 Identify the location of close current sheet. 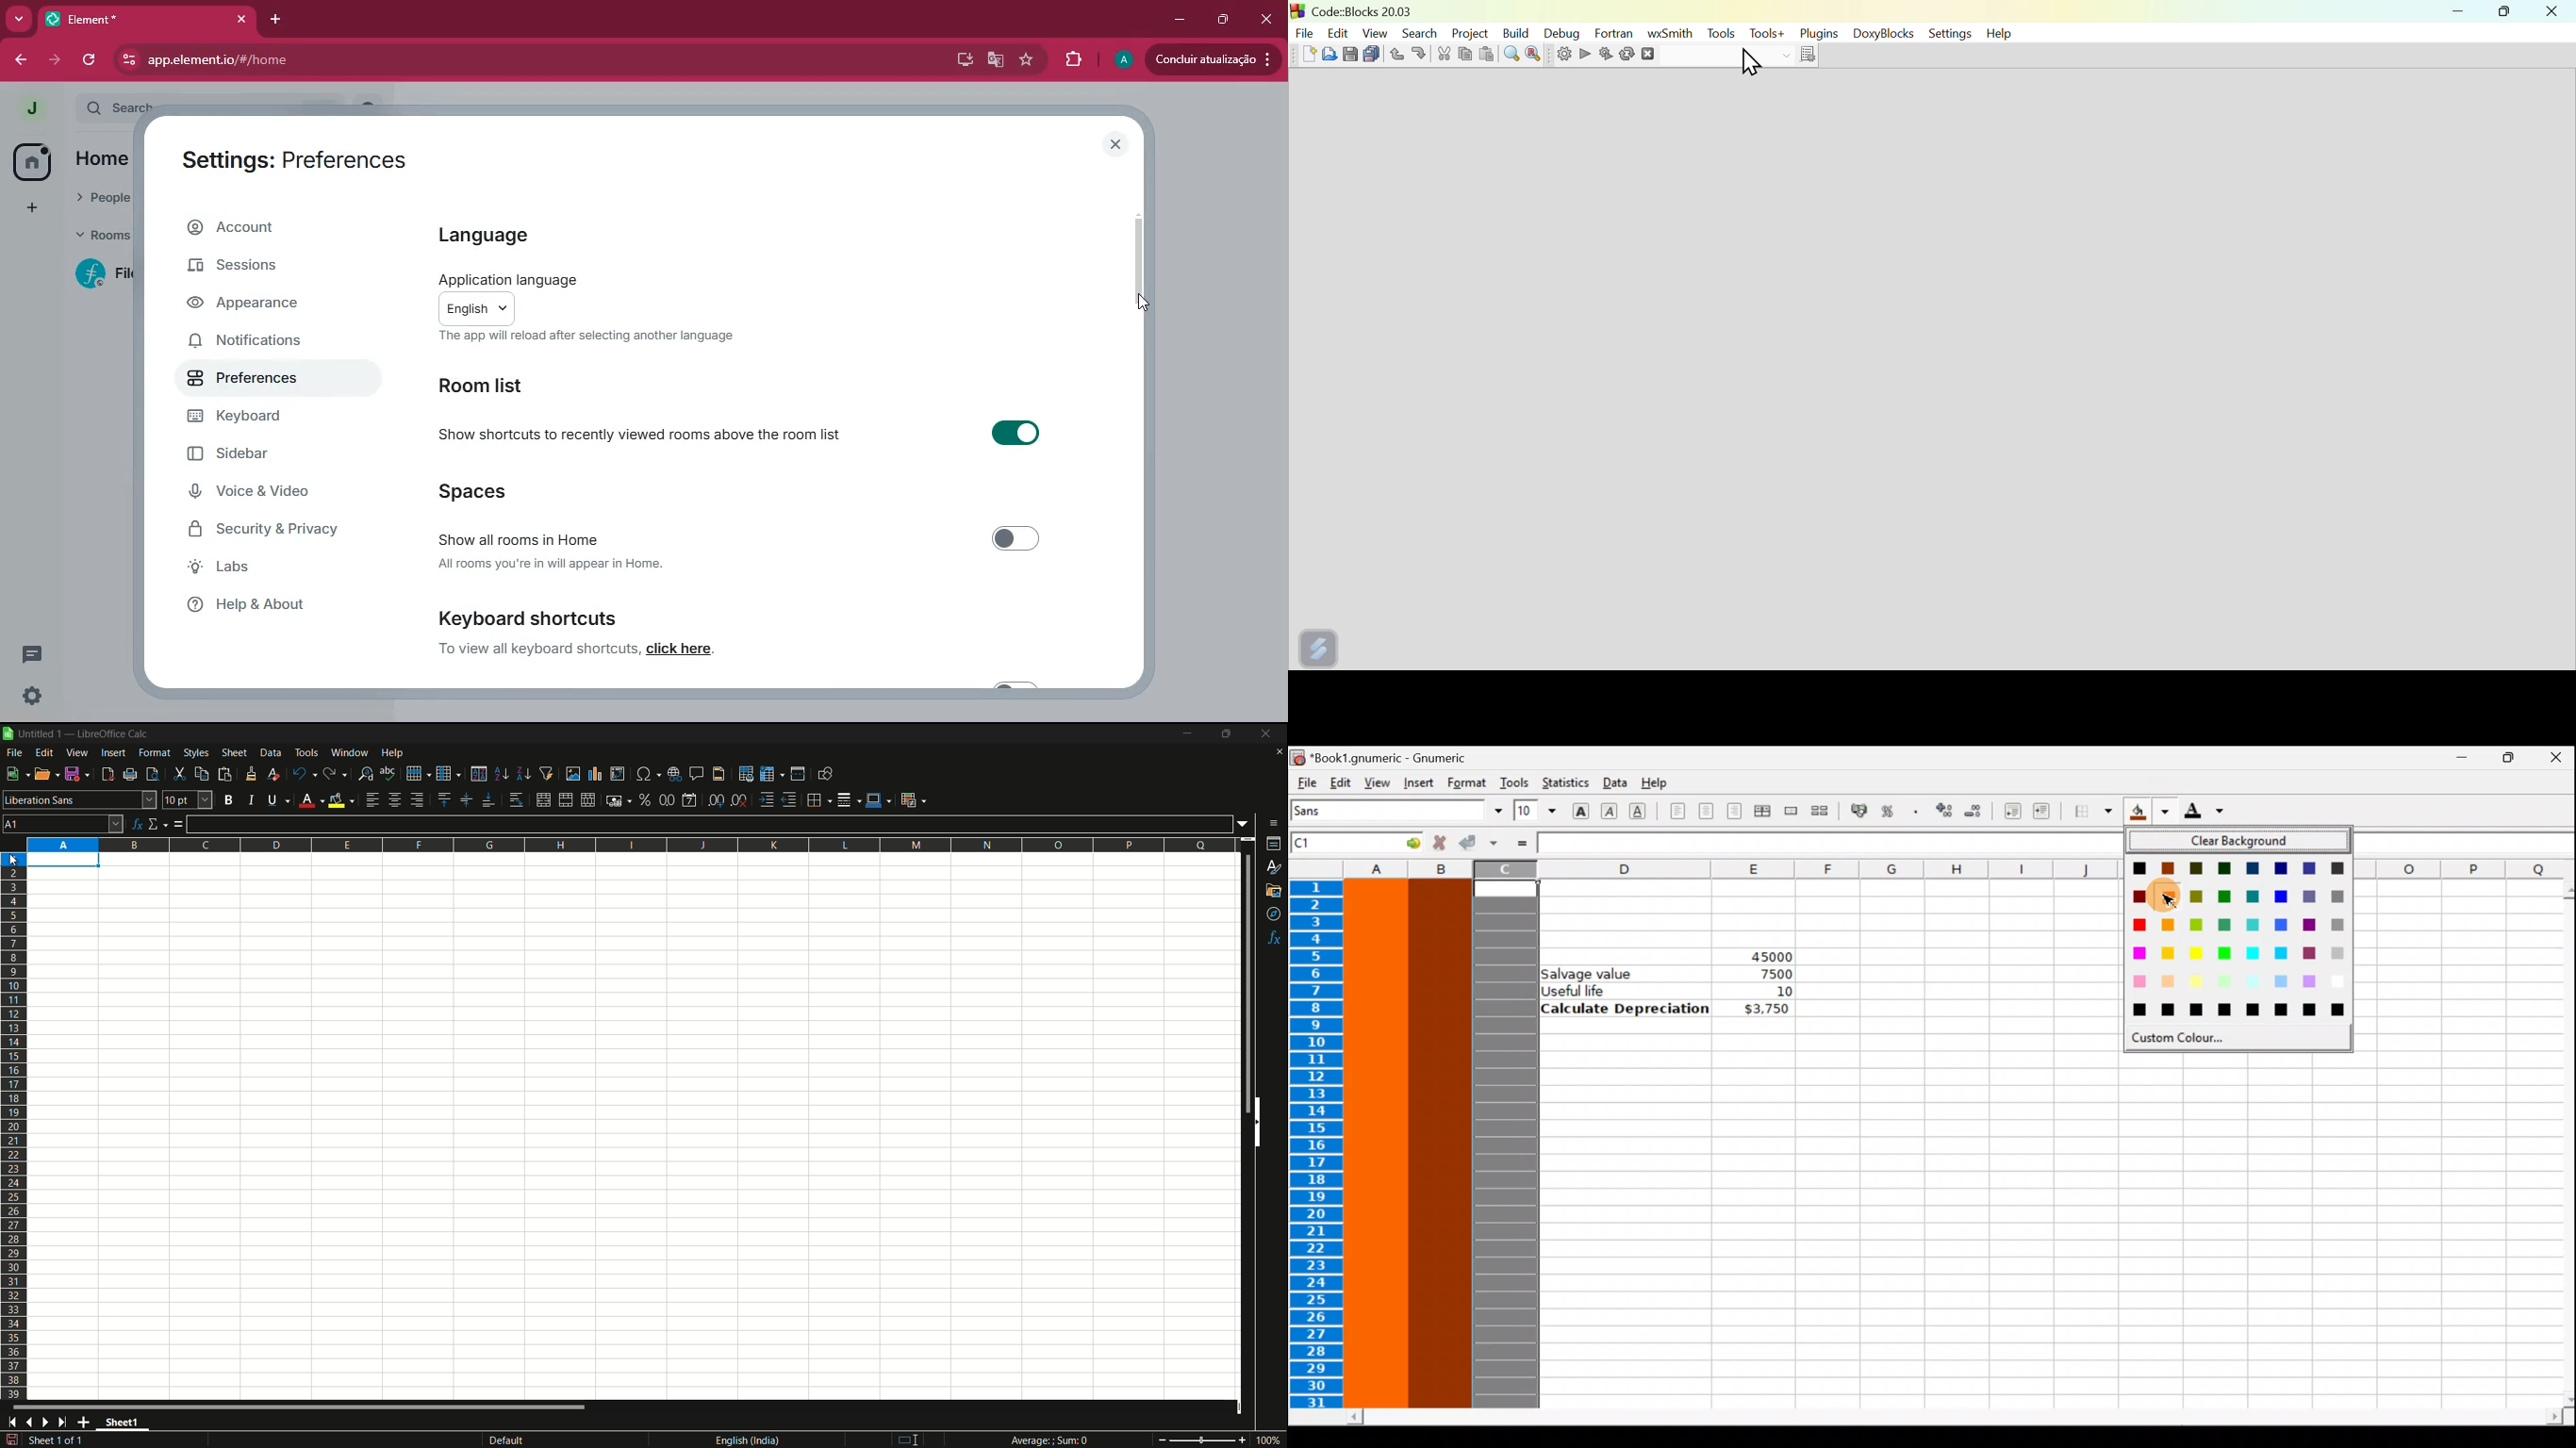
(1278, 755).